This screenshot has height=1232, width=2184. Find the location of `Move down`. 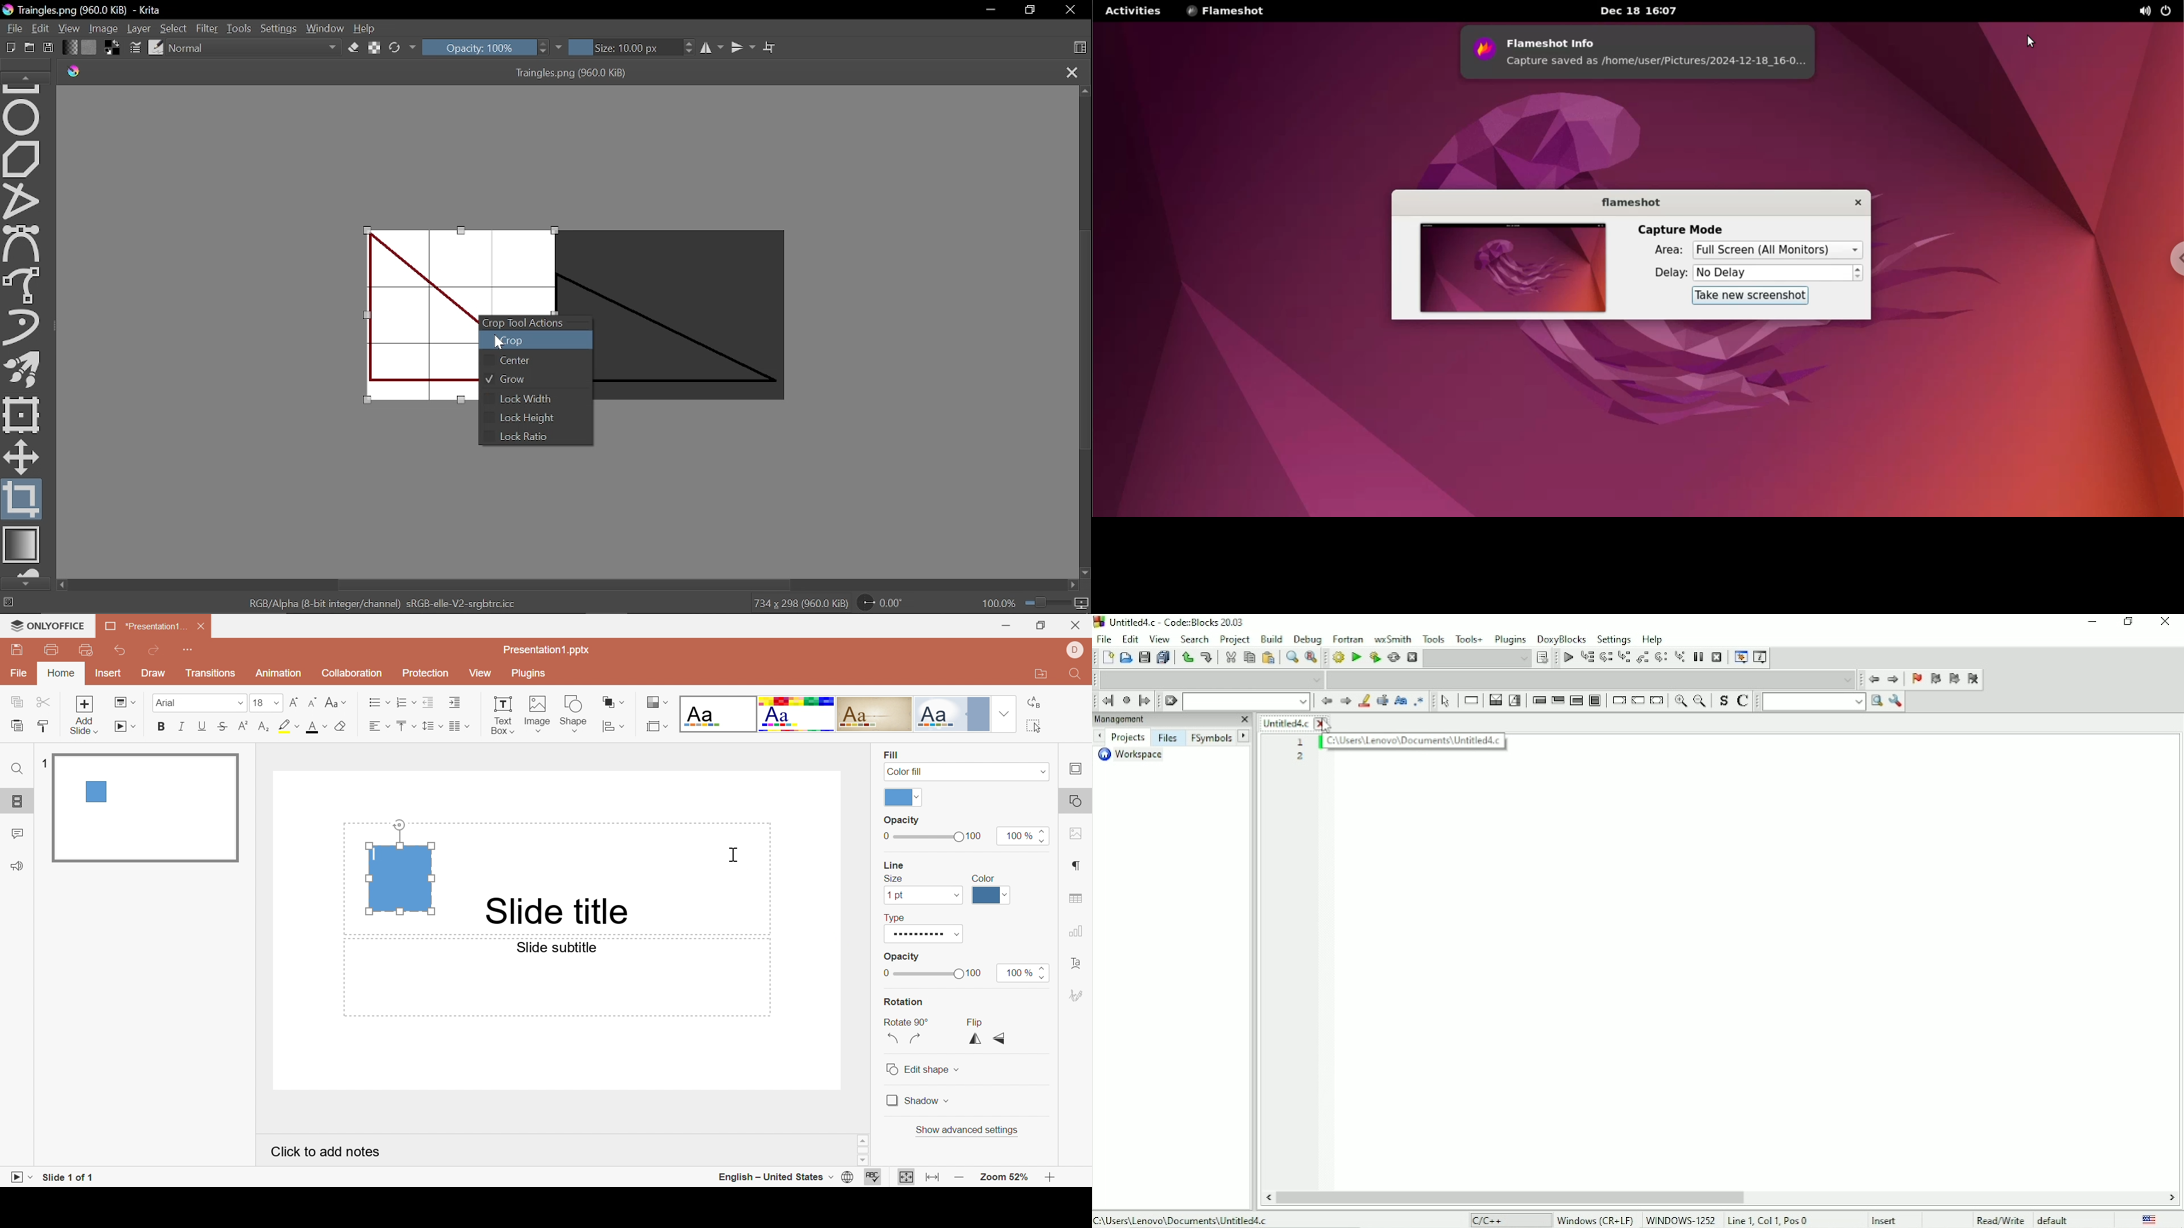

Move down is located at coordinates (1085, 573).